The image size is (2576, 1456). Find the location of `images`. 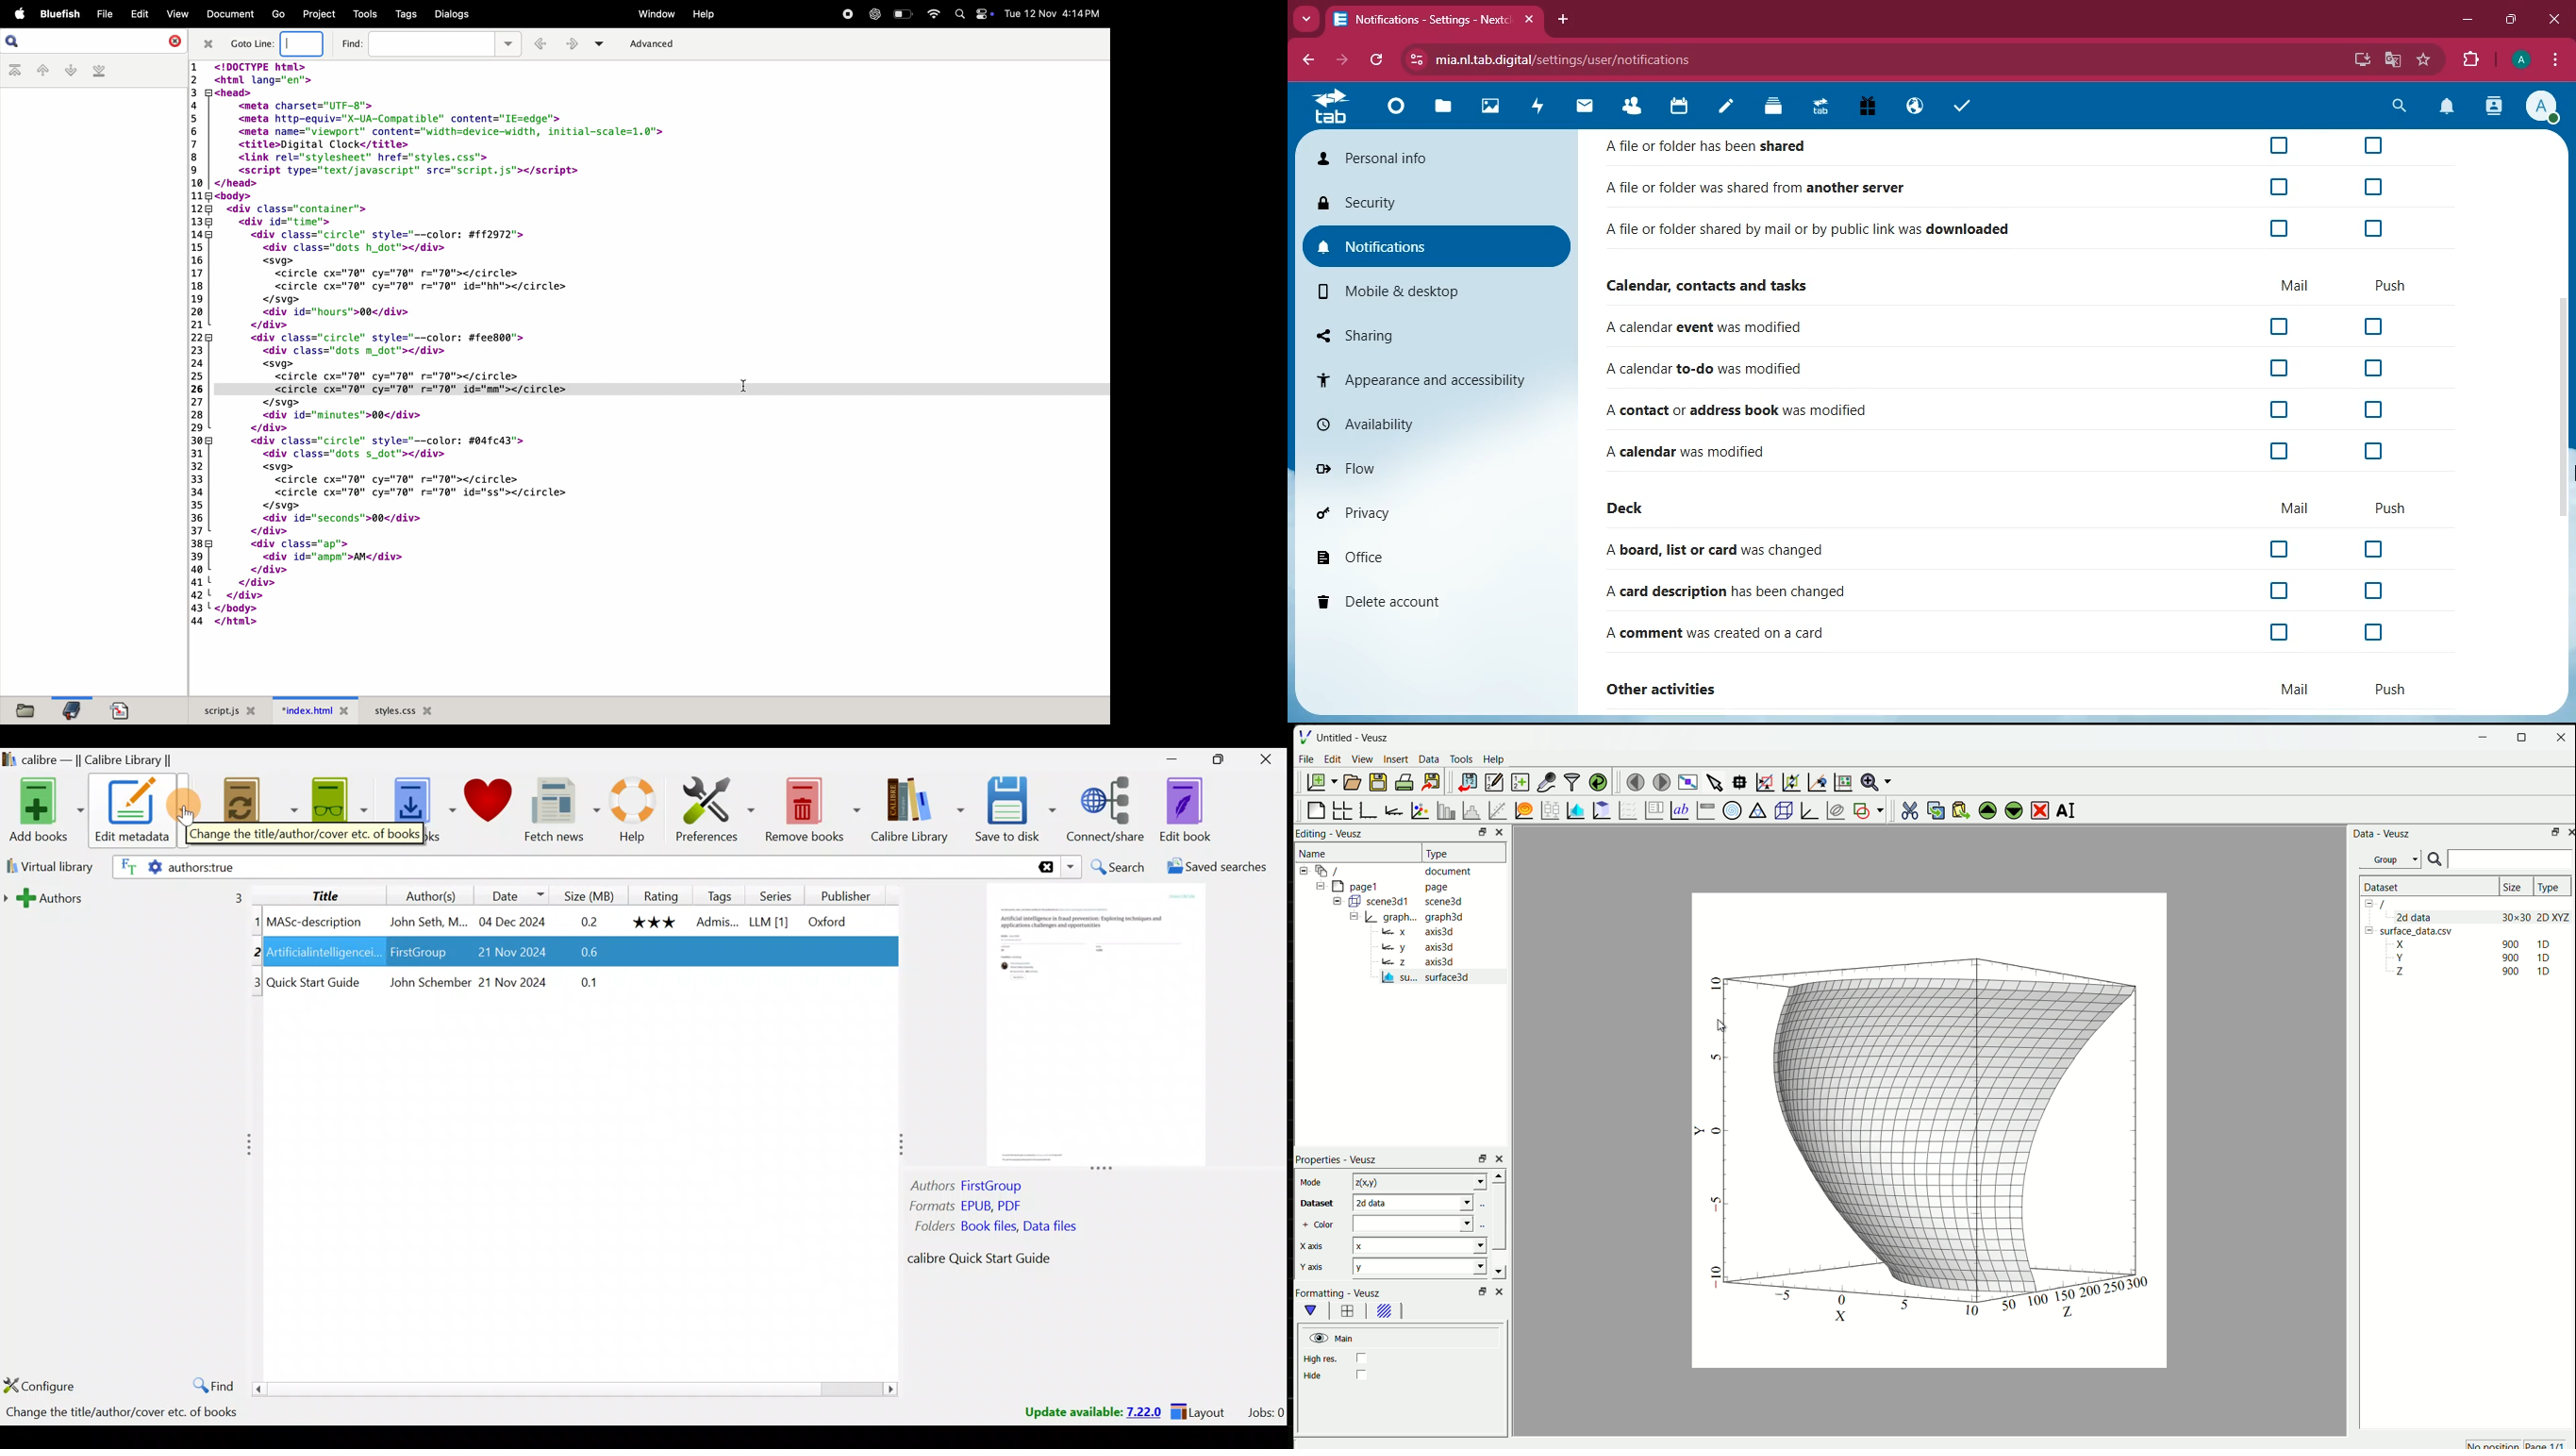

images is located at coordinates (1494, 108).